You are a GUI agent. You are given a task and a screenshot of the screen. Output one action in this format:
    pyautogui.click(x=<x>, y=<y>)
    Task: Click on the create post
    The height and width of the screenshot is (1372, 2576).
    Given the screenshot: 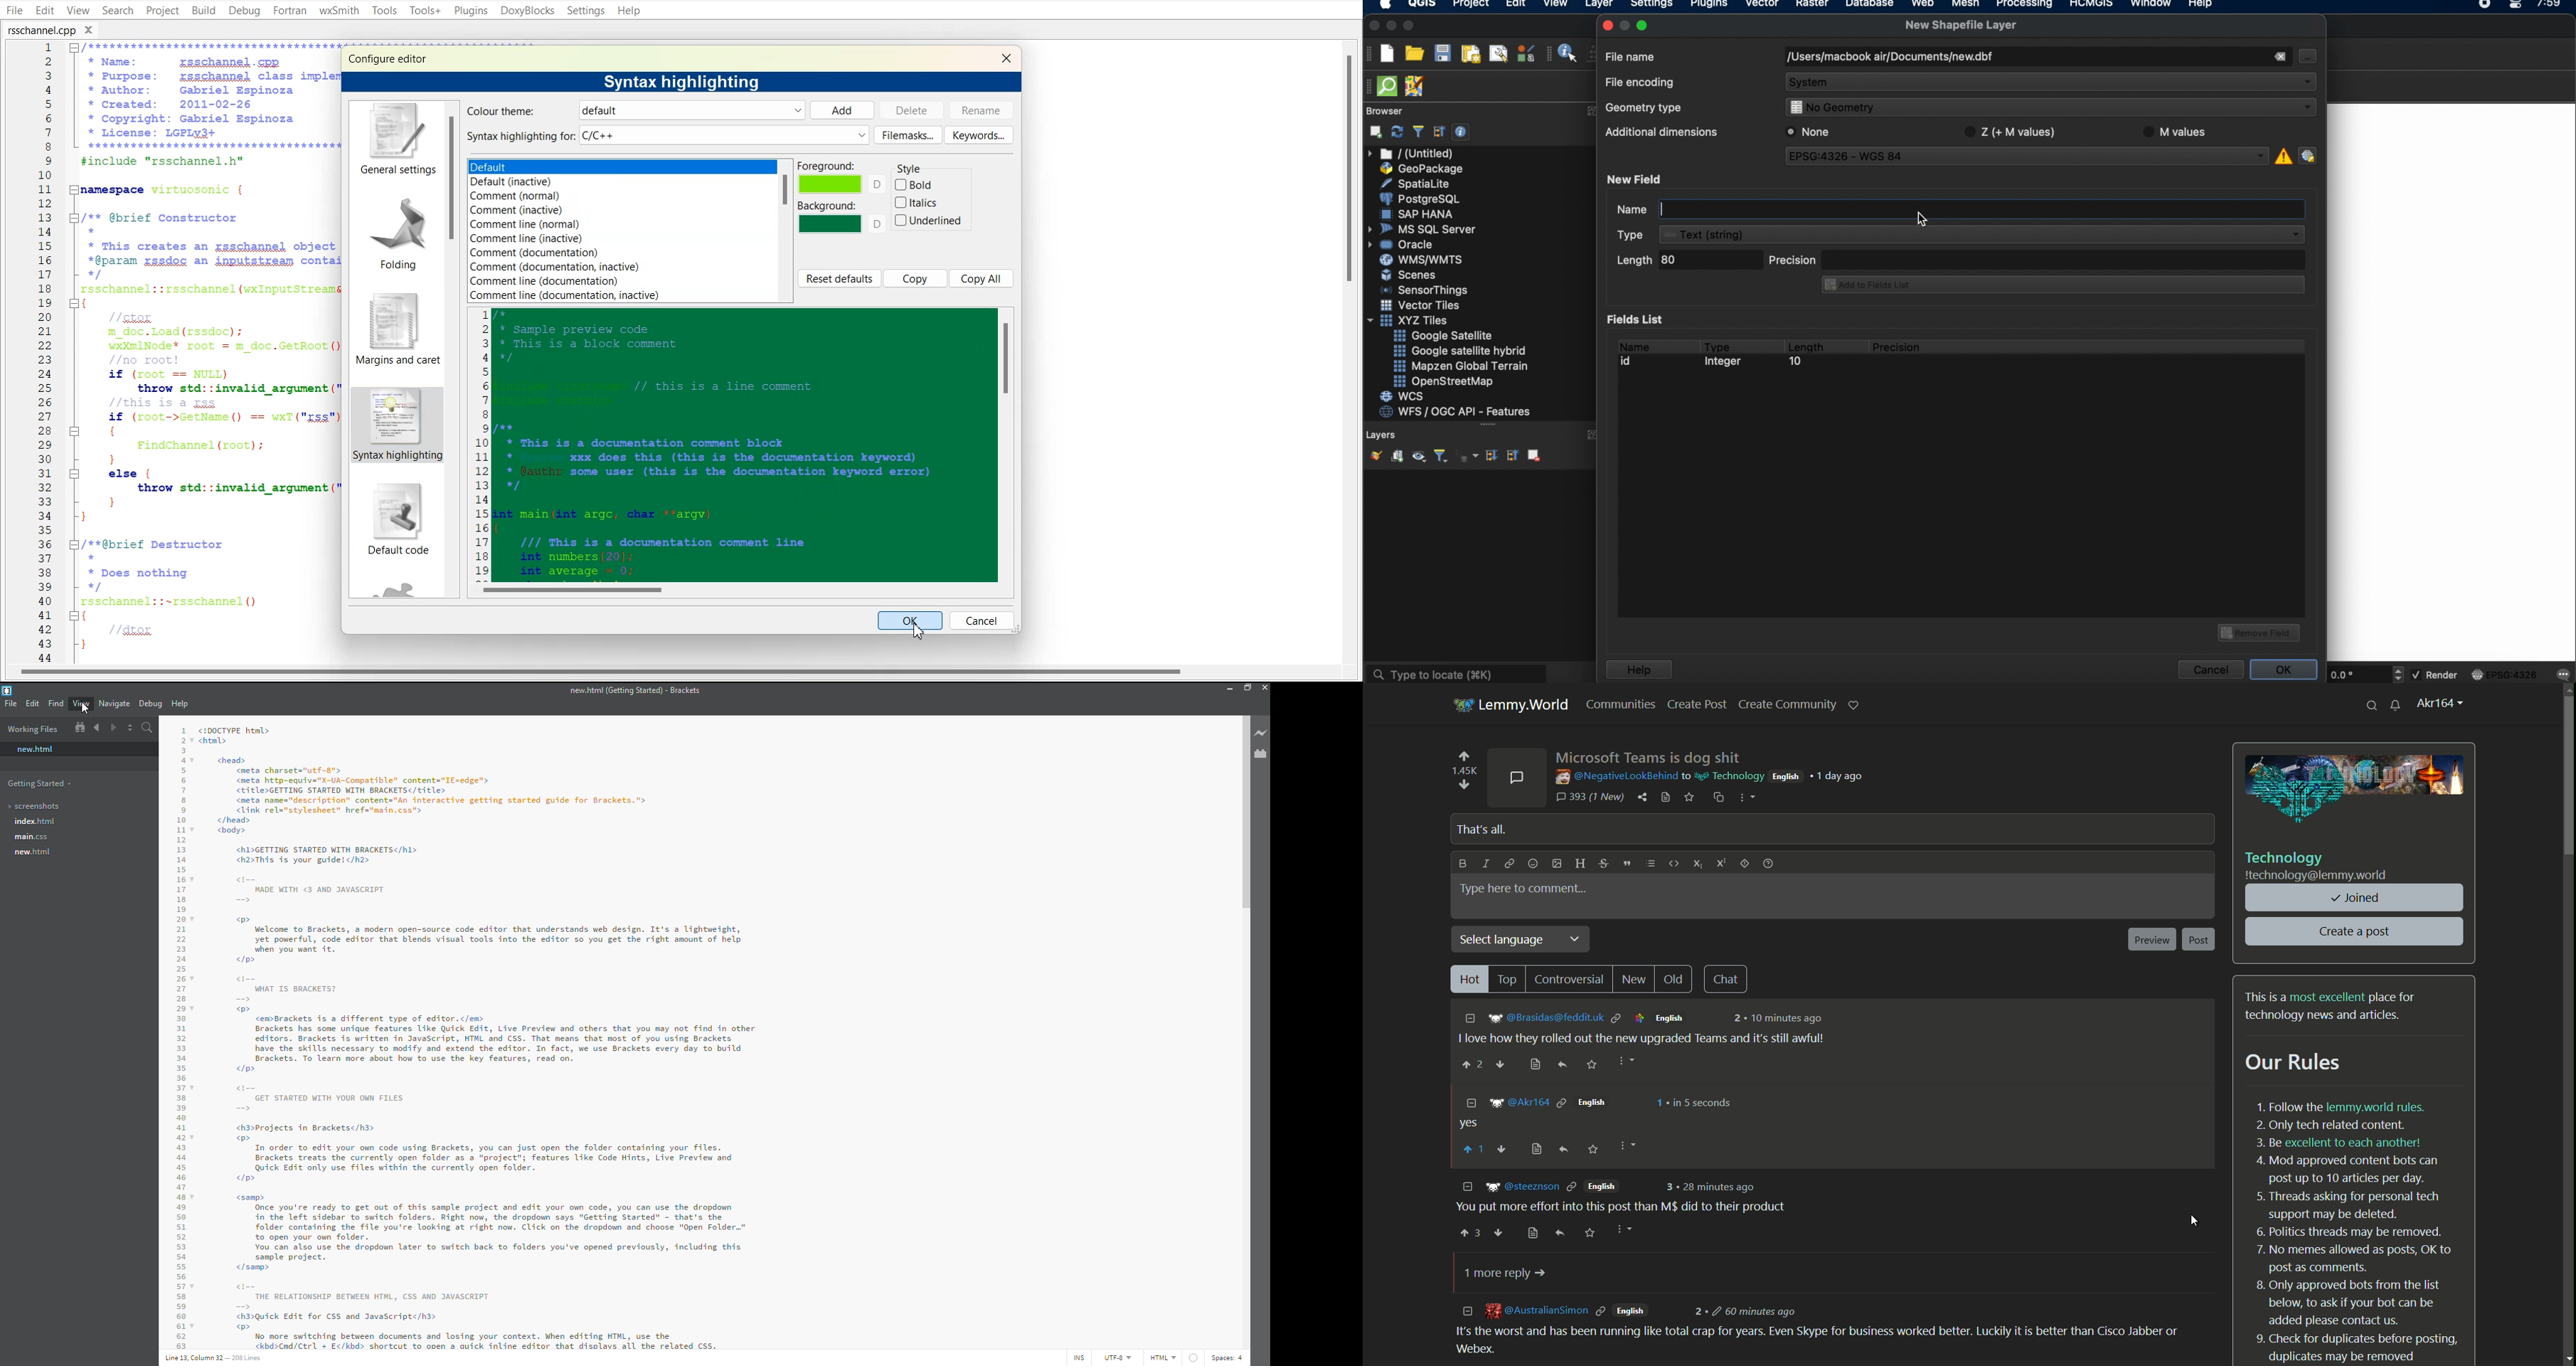 What is the action you would take?
    pyautogui.click(x=1698, y=705)
    